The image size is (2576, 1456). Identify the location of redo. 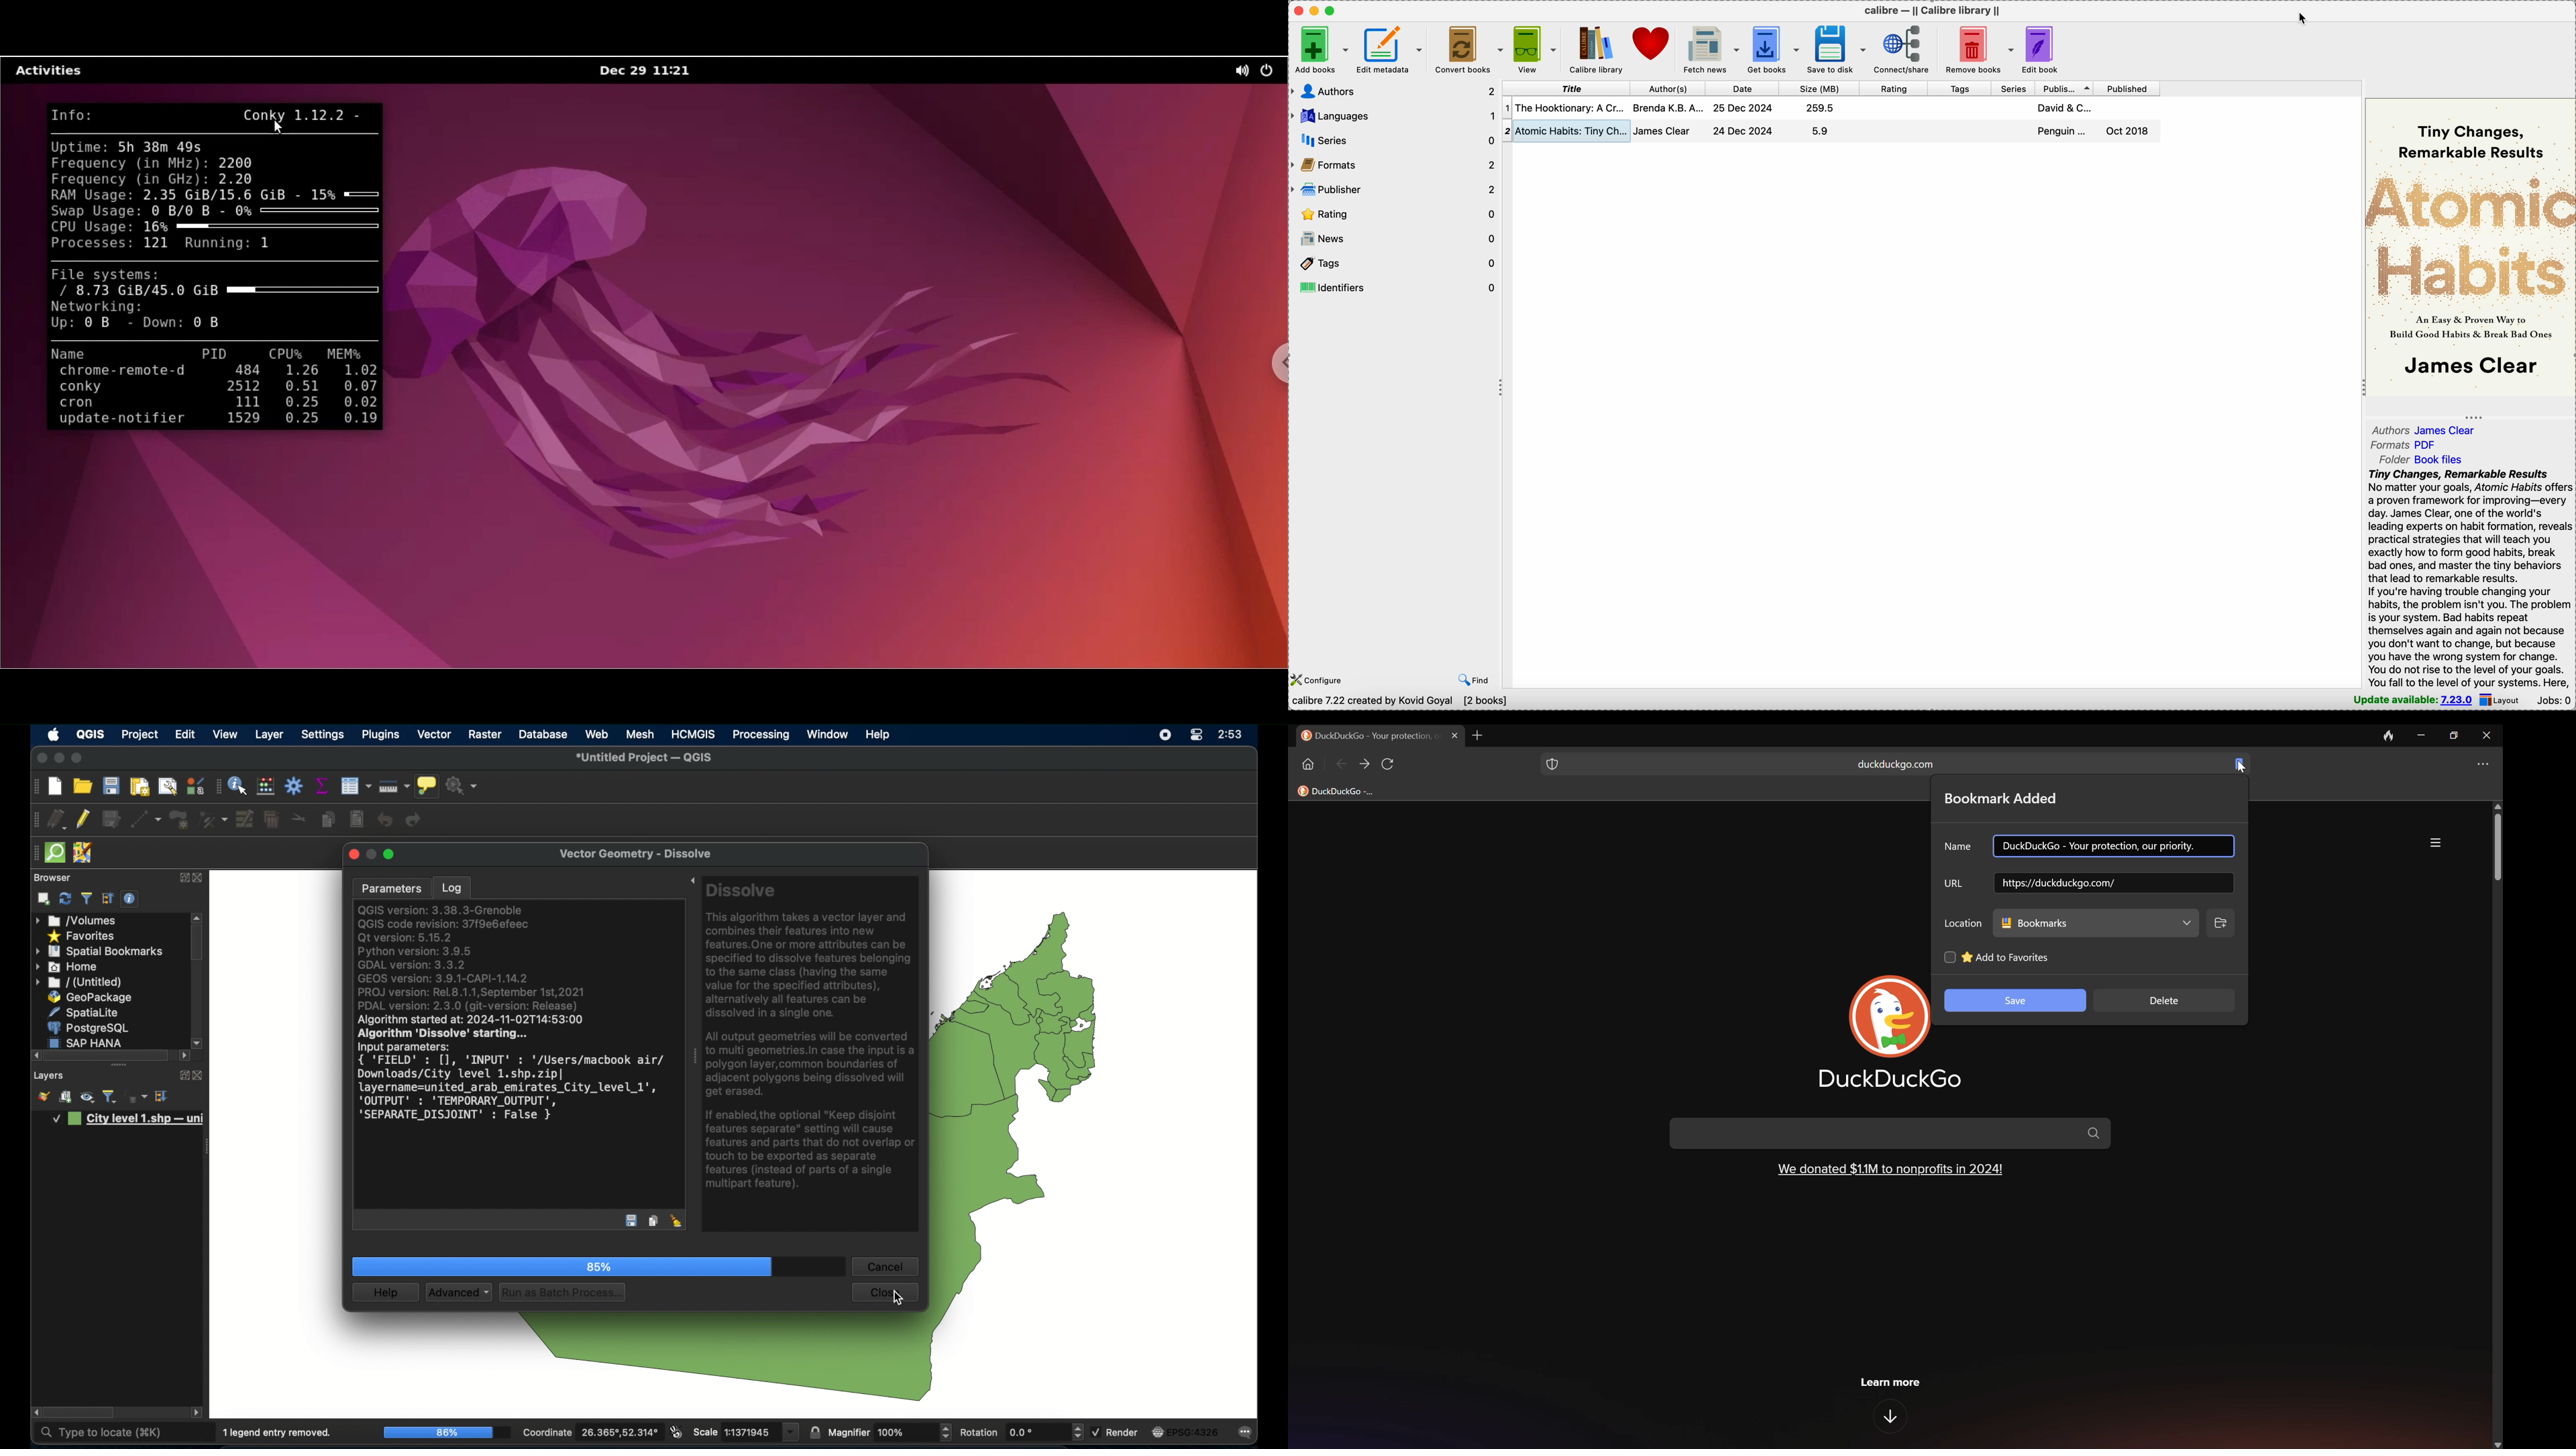
(417, 820).